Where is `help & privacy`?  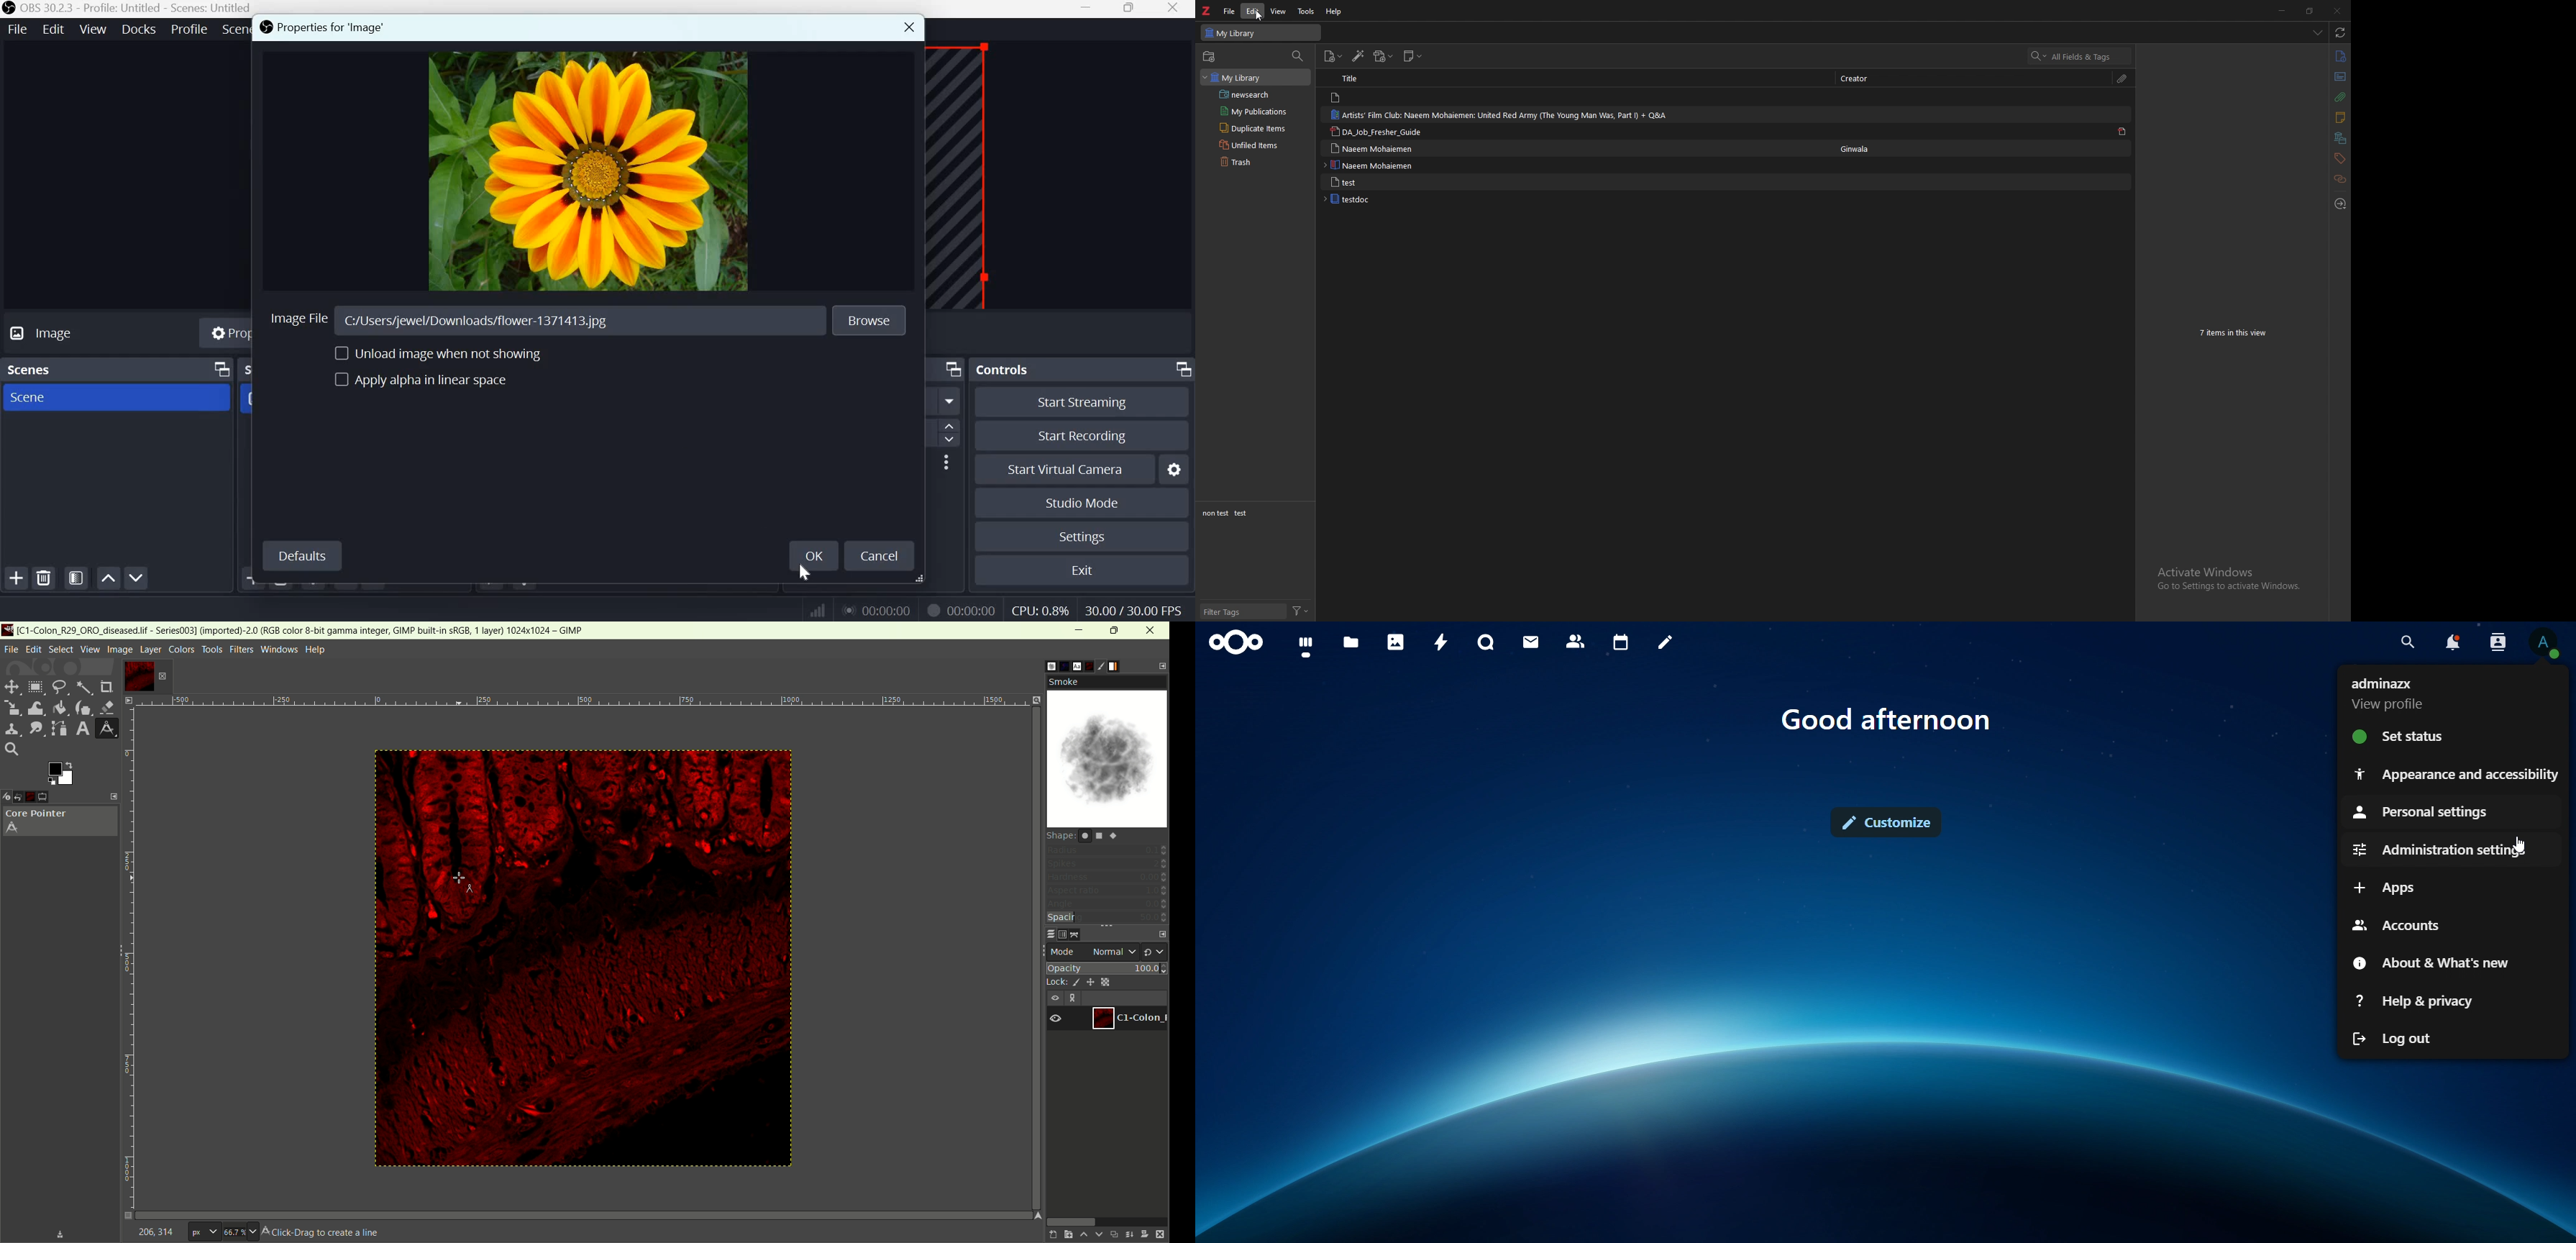
help & privacy is located at coordinates (2413, 1002).